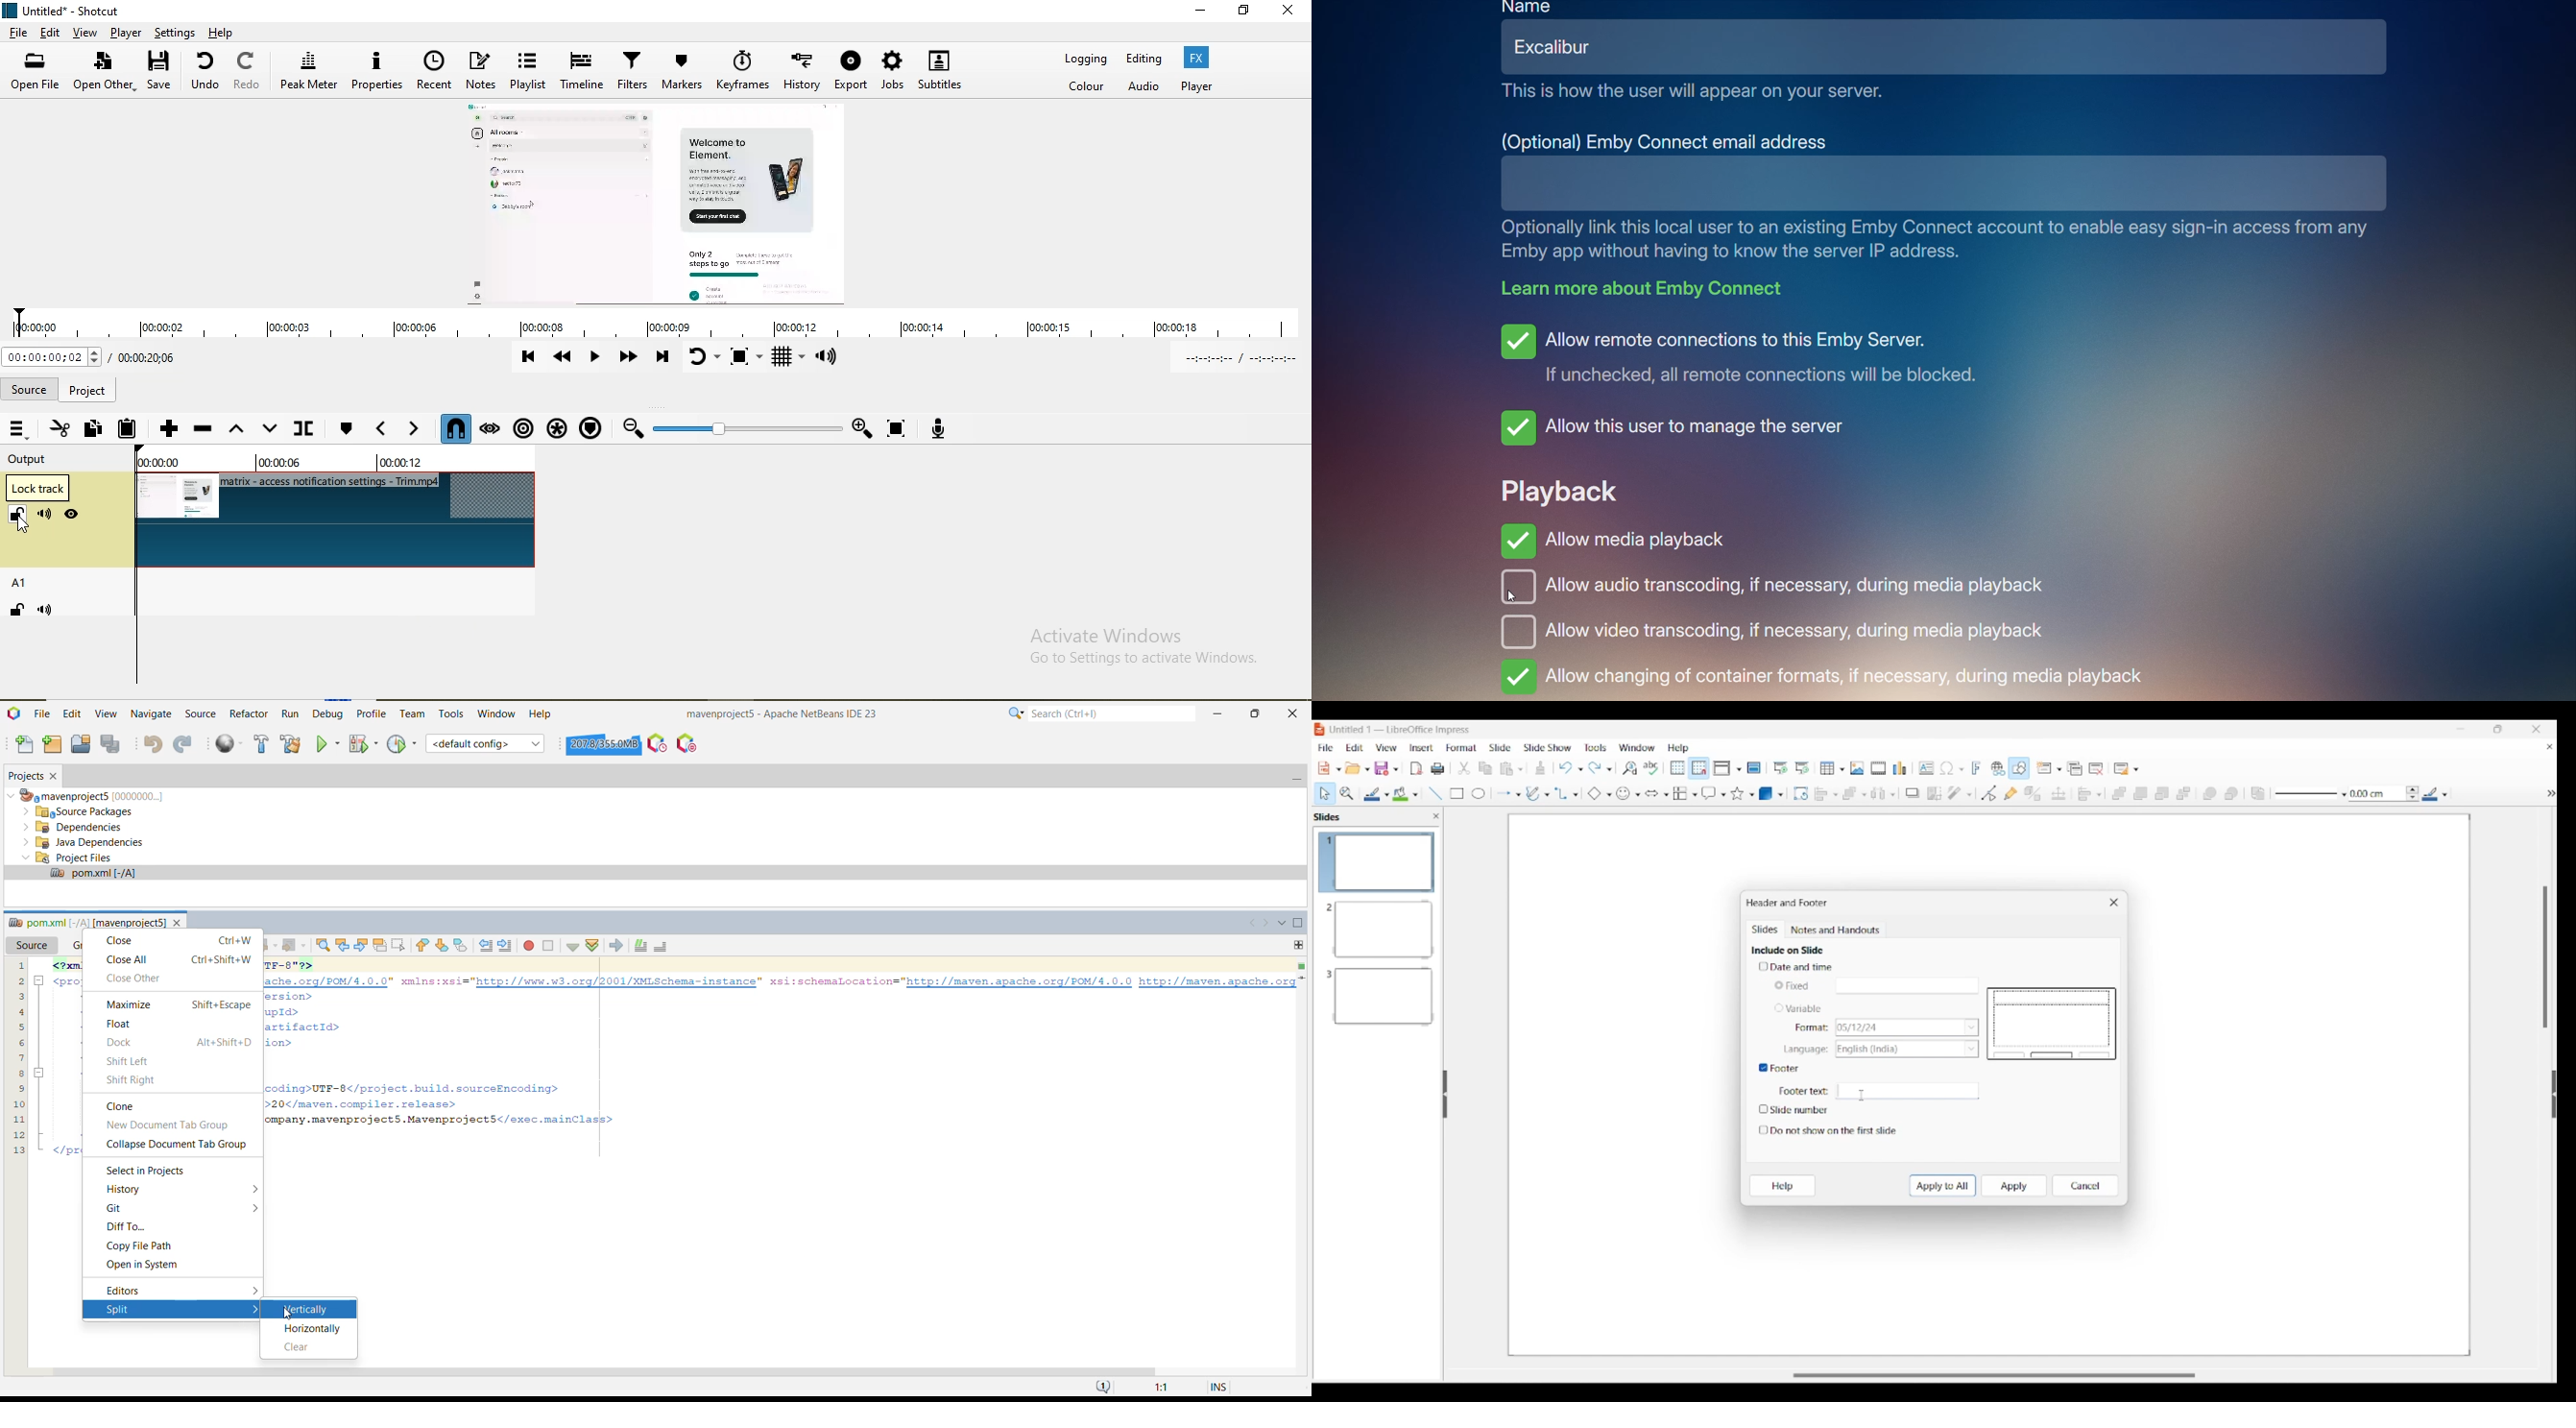 This screenshot has width=2576, height=1428. I want to click on Timelines, so click(582, 72).